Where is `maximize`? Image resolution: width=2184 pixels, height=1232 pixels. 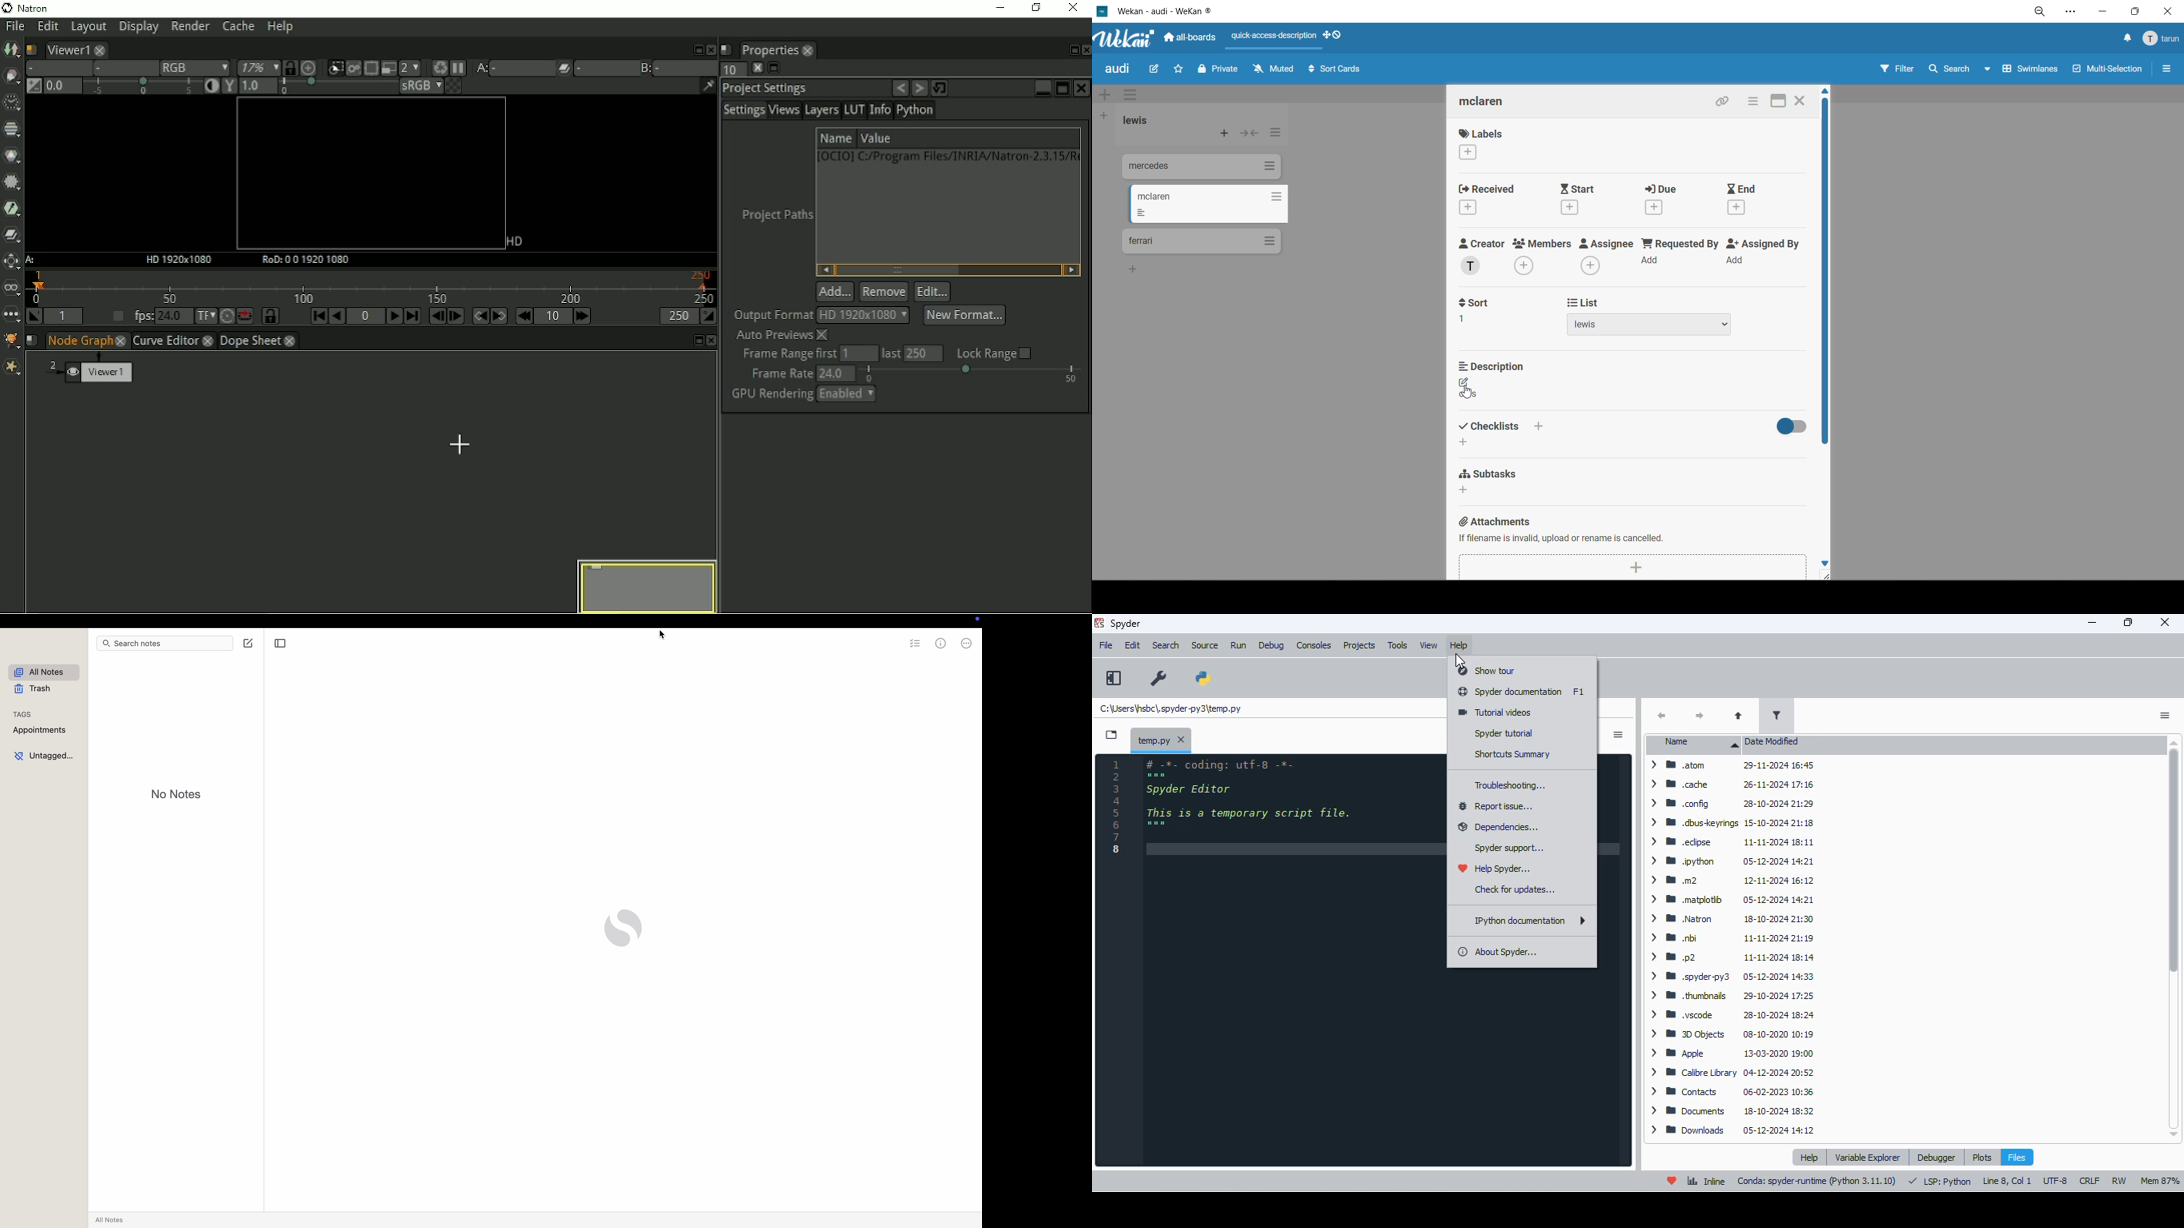
maximize is located at coordinates (1781, 100).